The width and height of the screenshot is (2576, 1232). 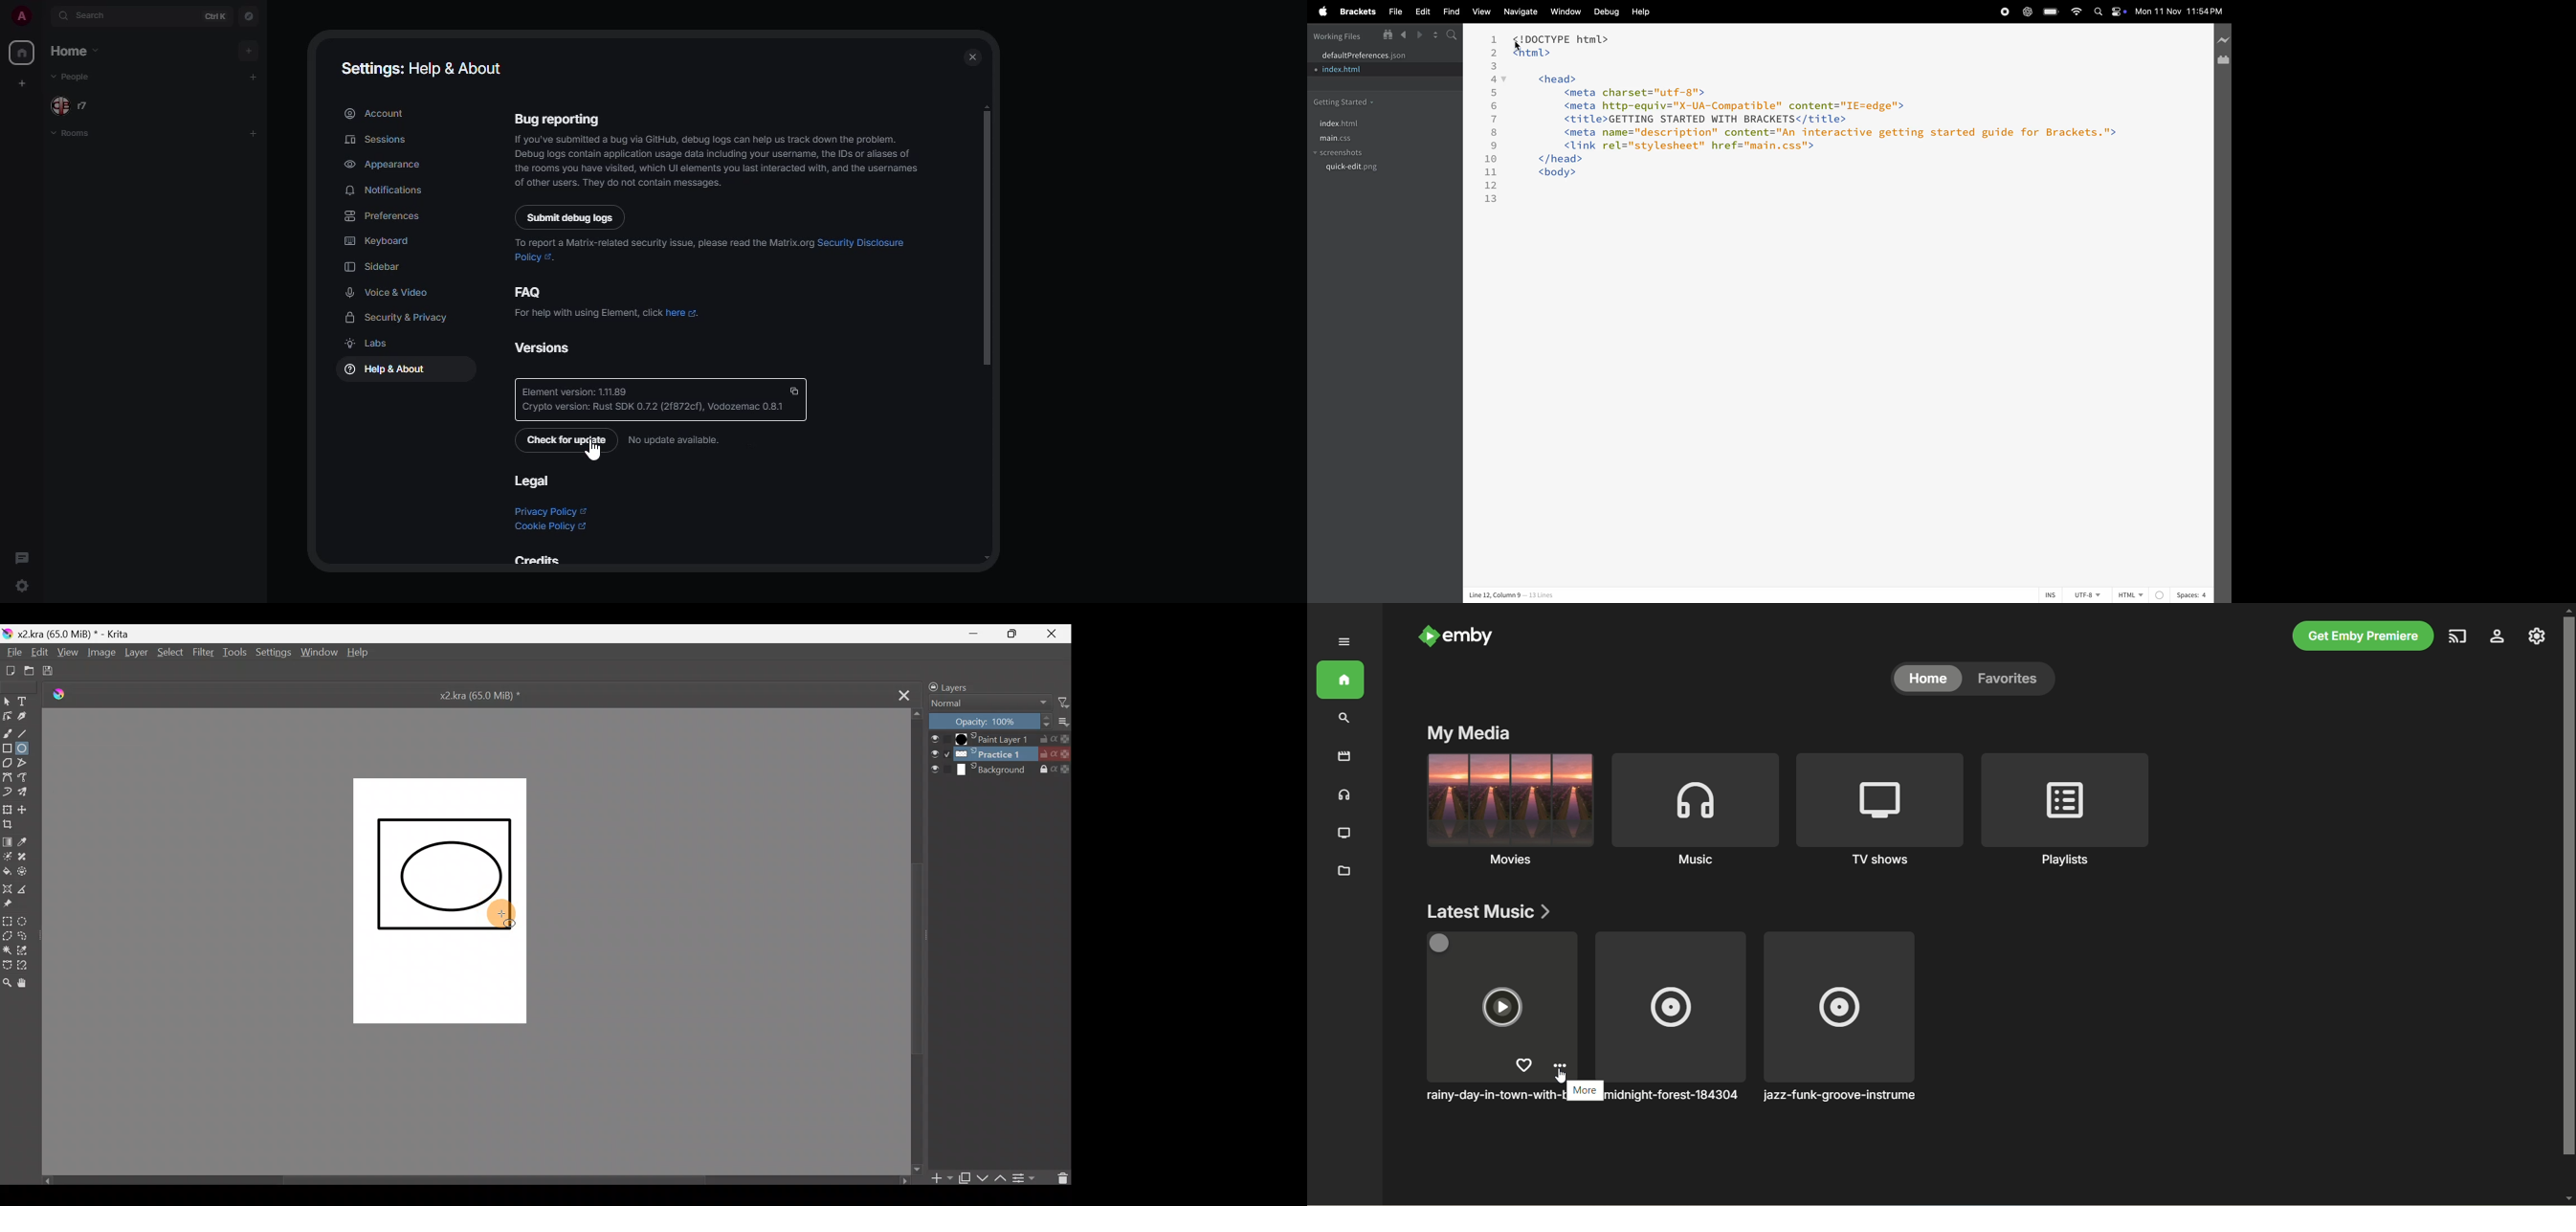 What do you see at coordinates (8, 791) in the screenshot?
I see `Magnetic curve tool` at bounding box center [8, 791].